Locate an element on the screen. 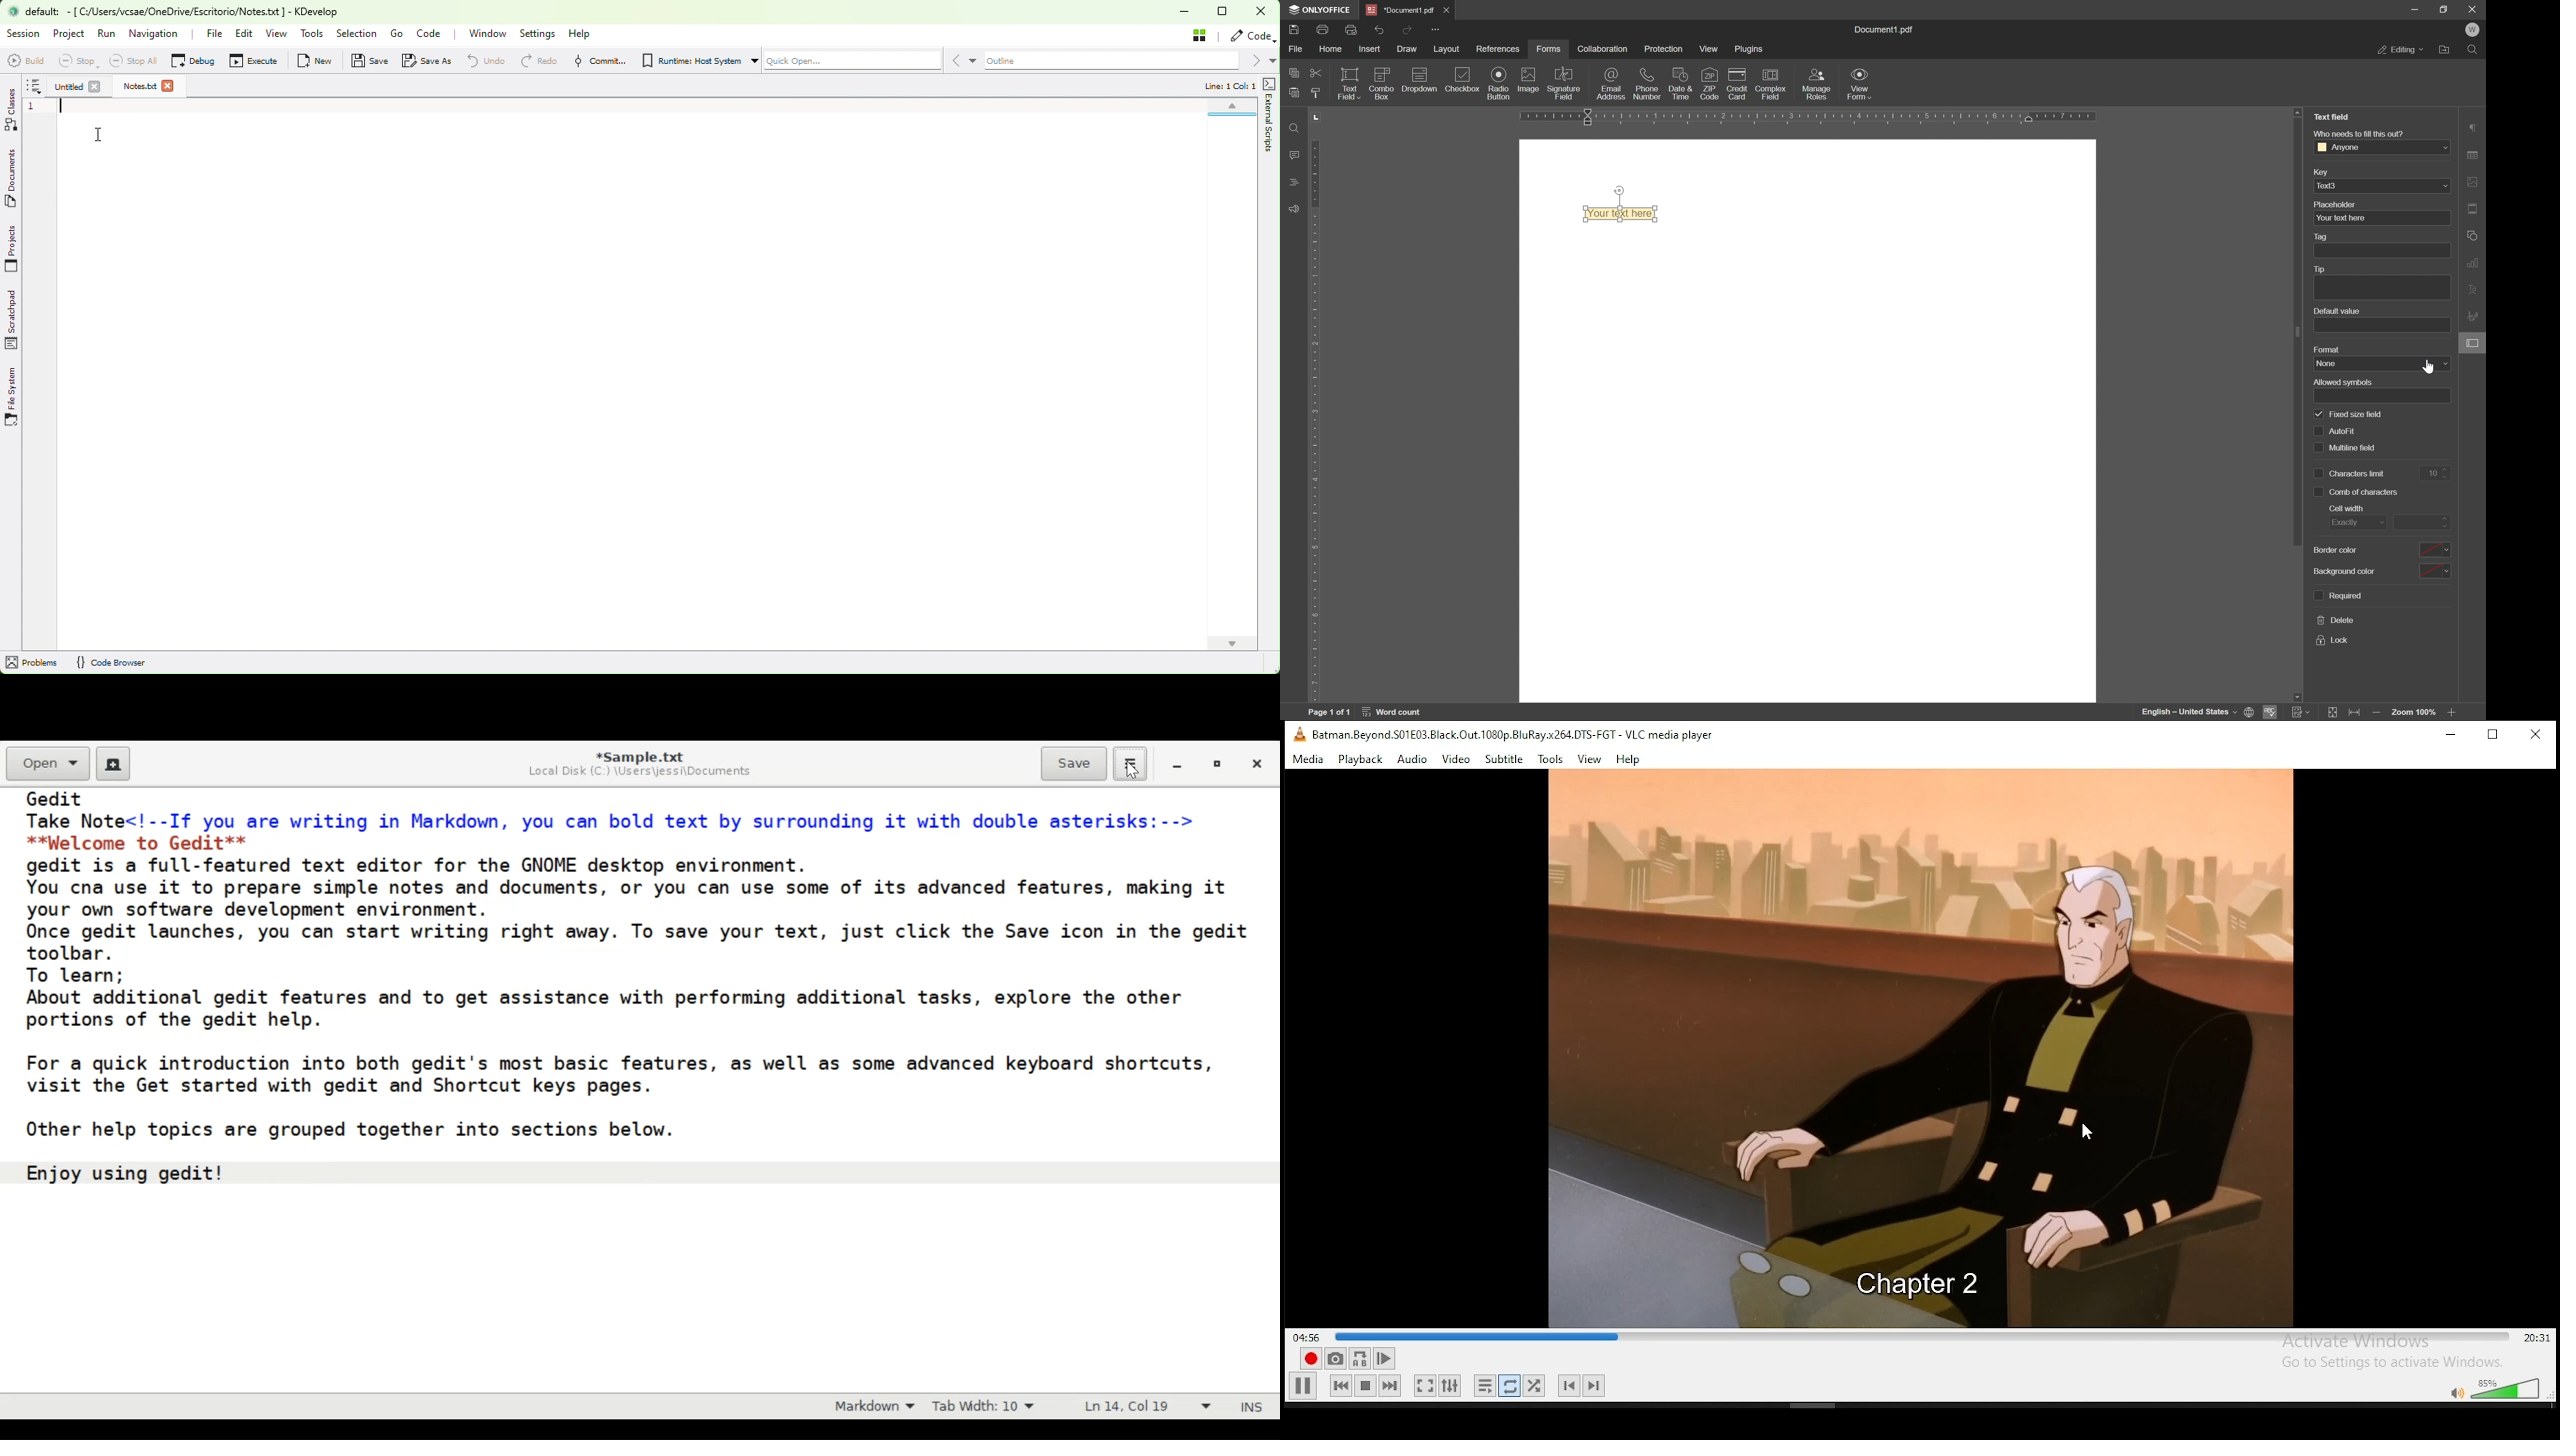 This screenshot has width=2576, height=1456. shuffle is located at coordinates (1536, 1385).